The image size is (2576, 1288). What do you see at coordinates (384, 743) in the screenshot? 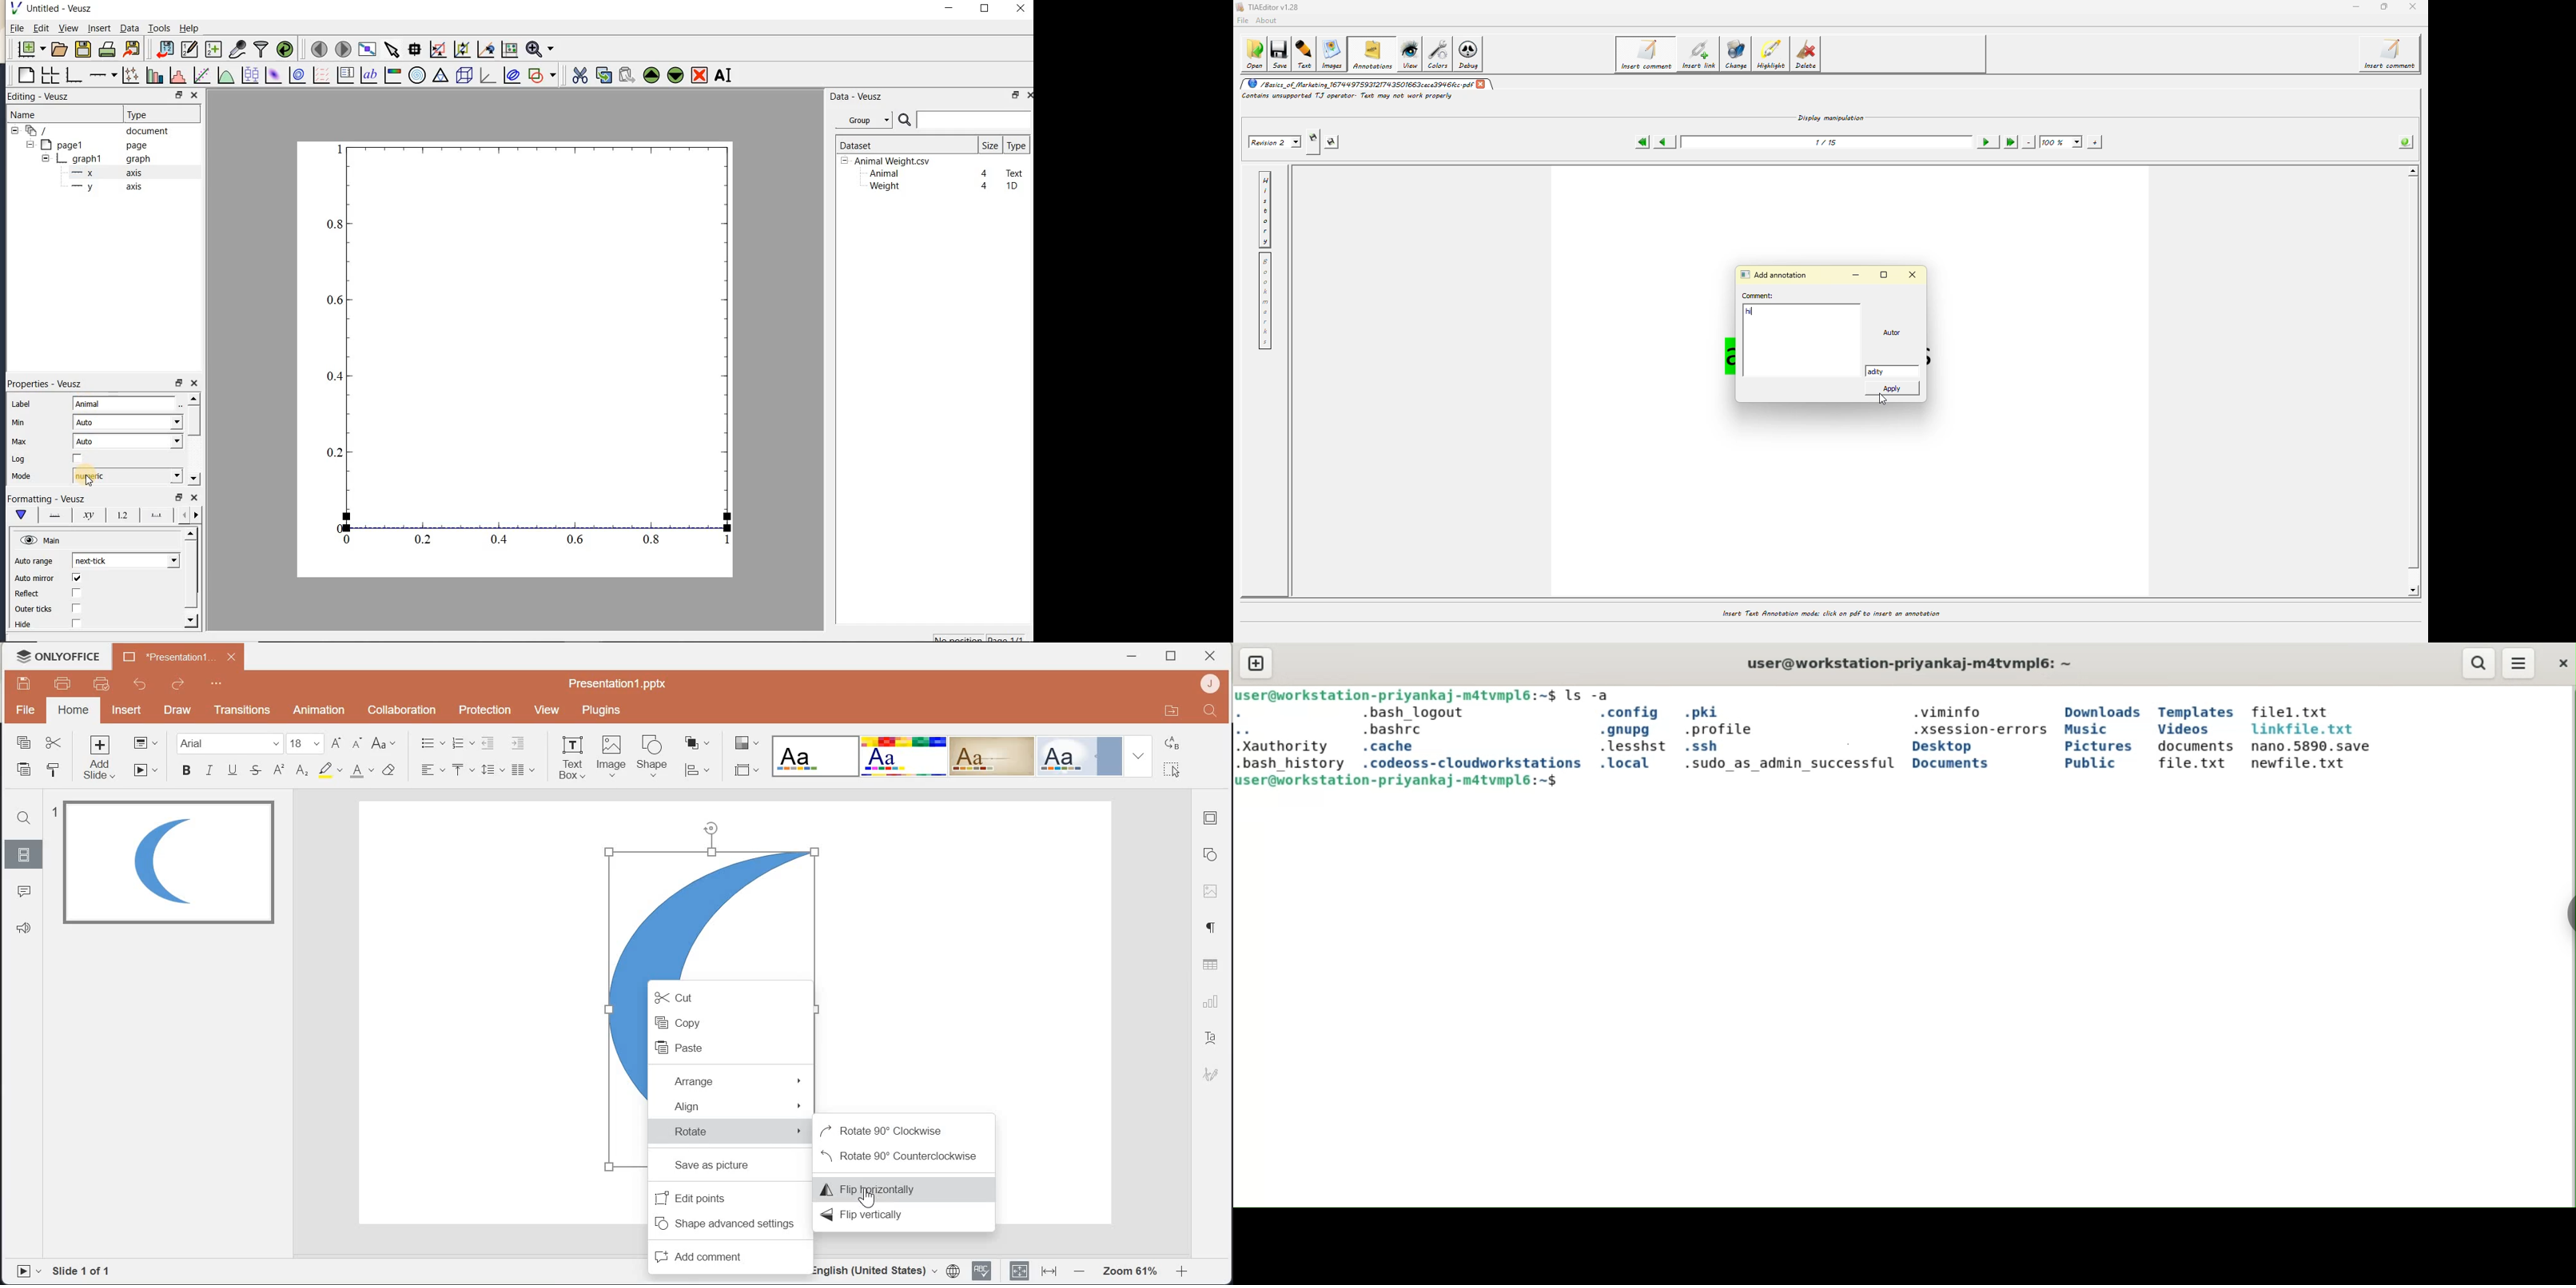
I see `Change case` at bounding box center [384, 743].